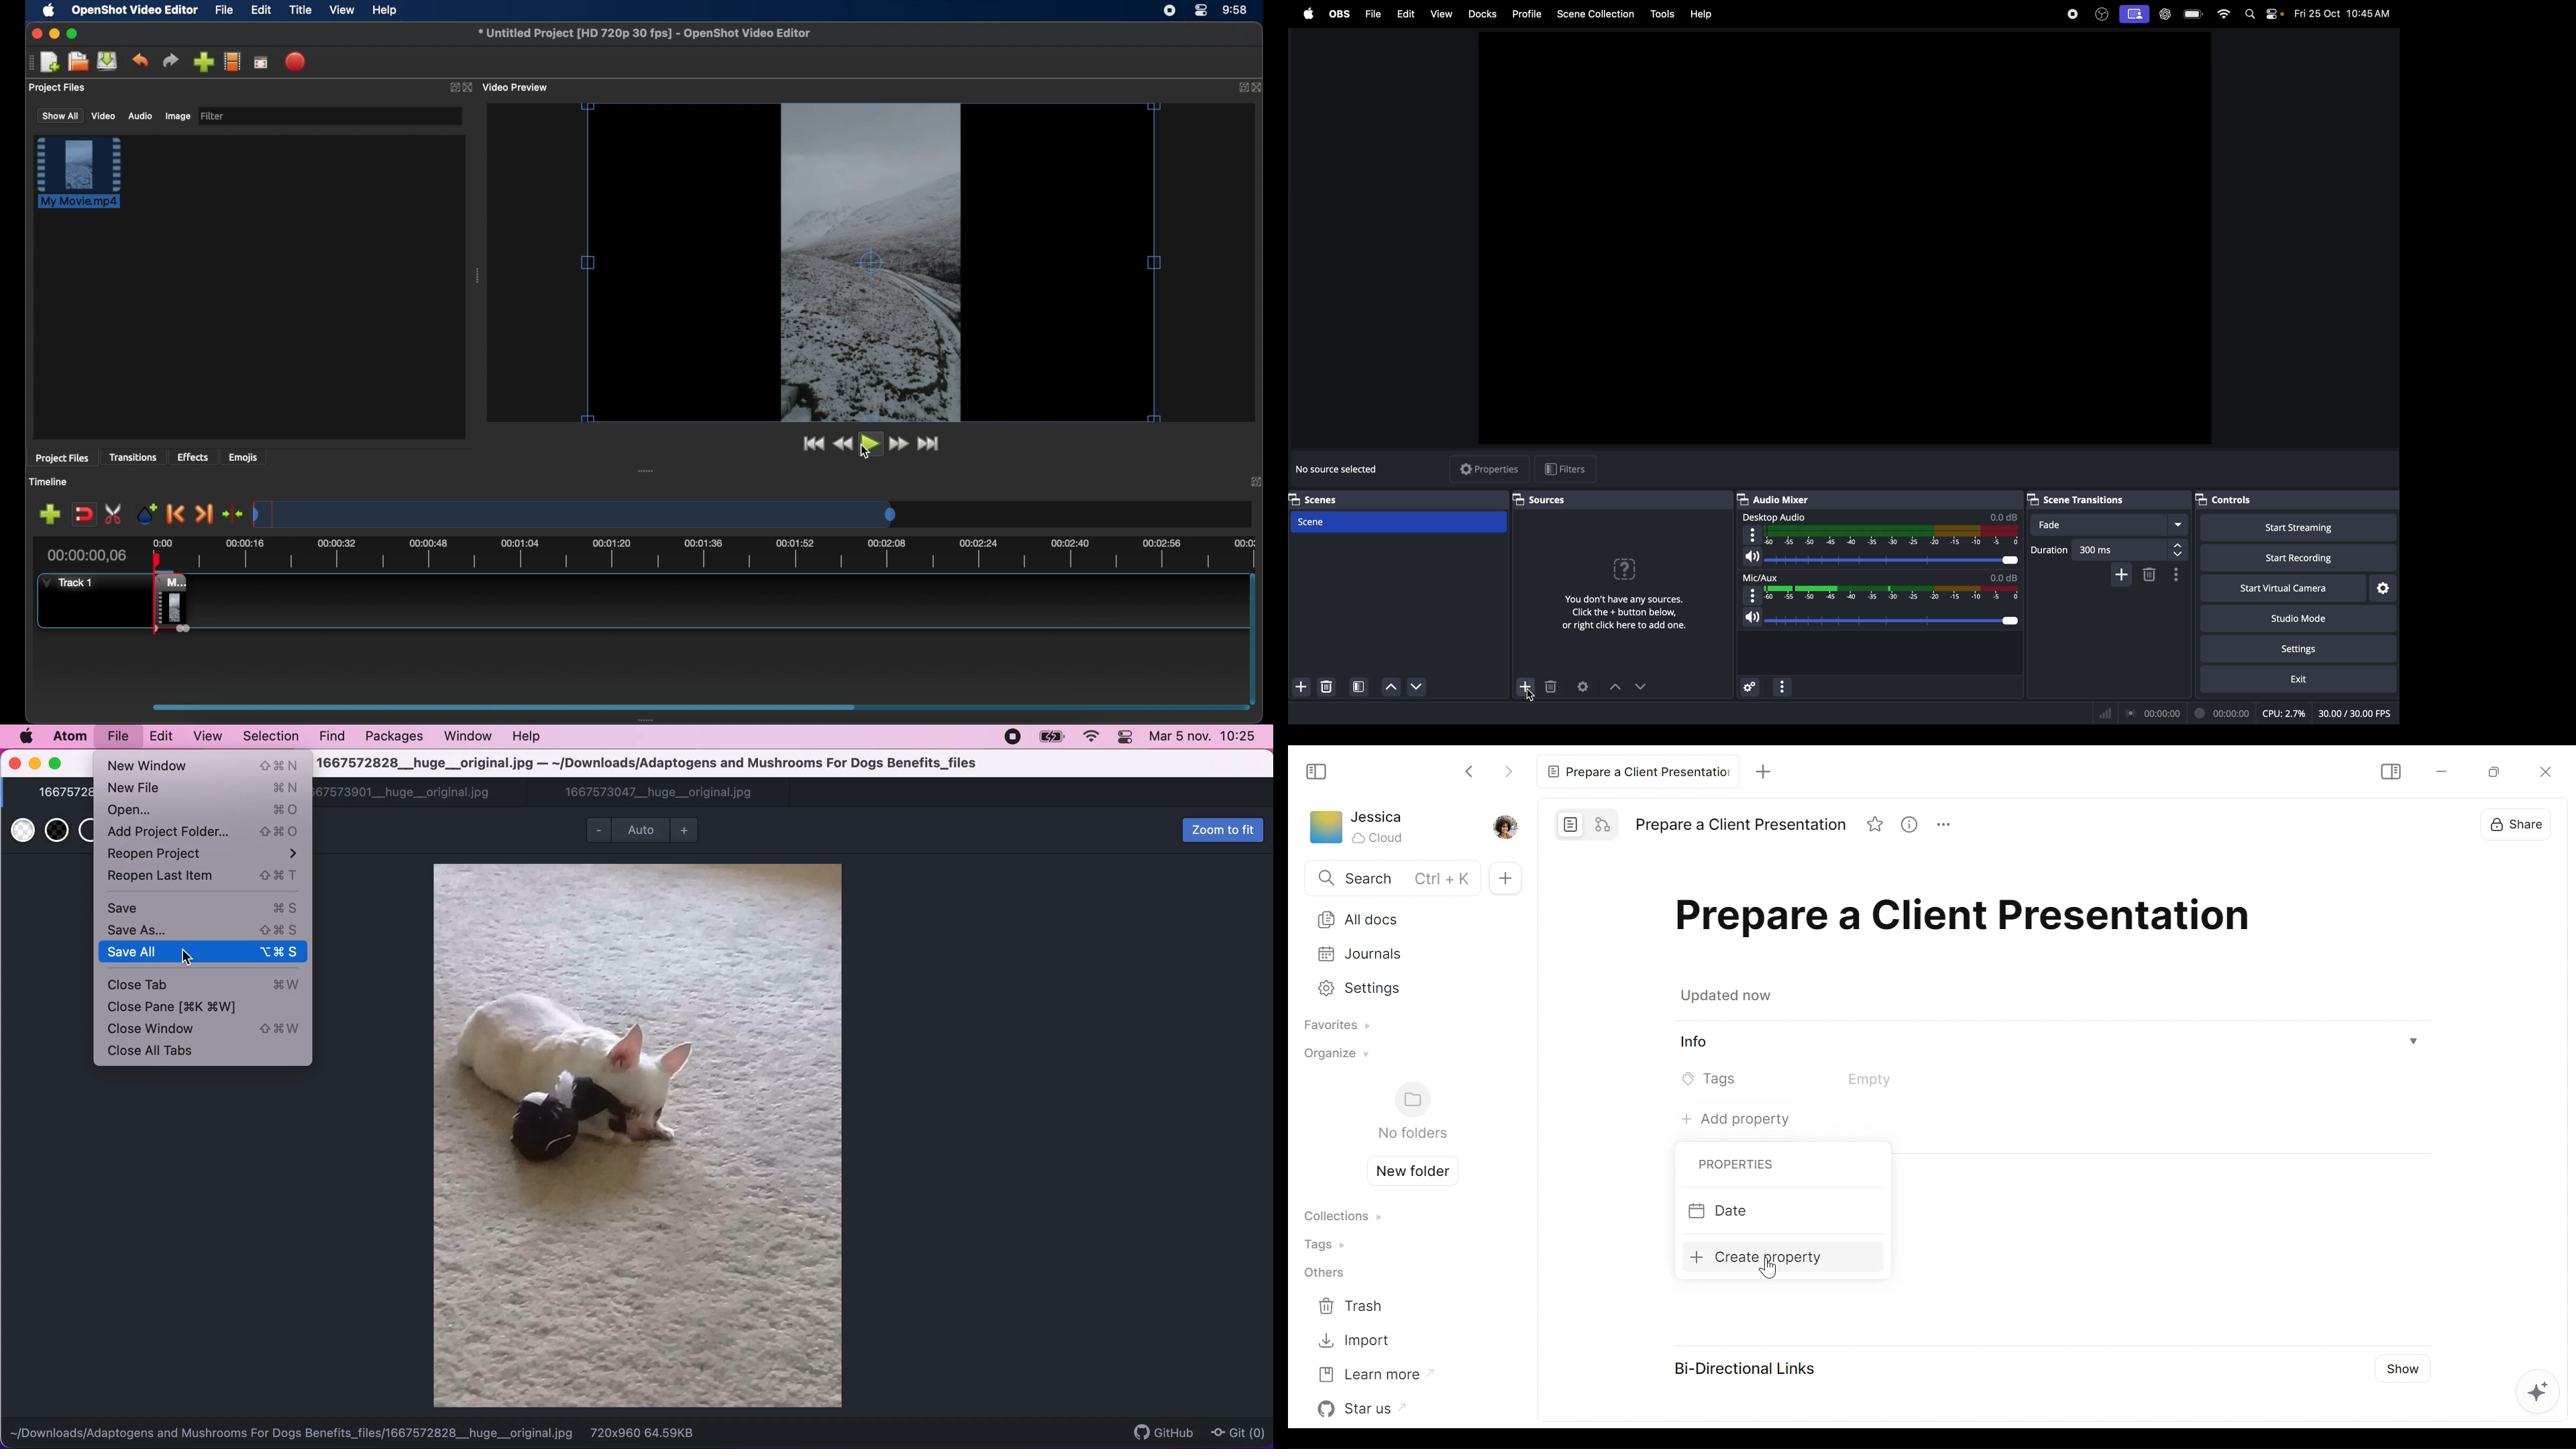 This screenshot has width=2576, height=1456. Describe the element at coordinates (1378, 818) in the screenshot. I see `Username` at that location.